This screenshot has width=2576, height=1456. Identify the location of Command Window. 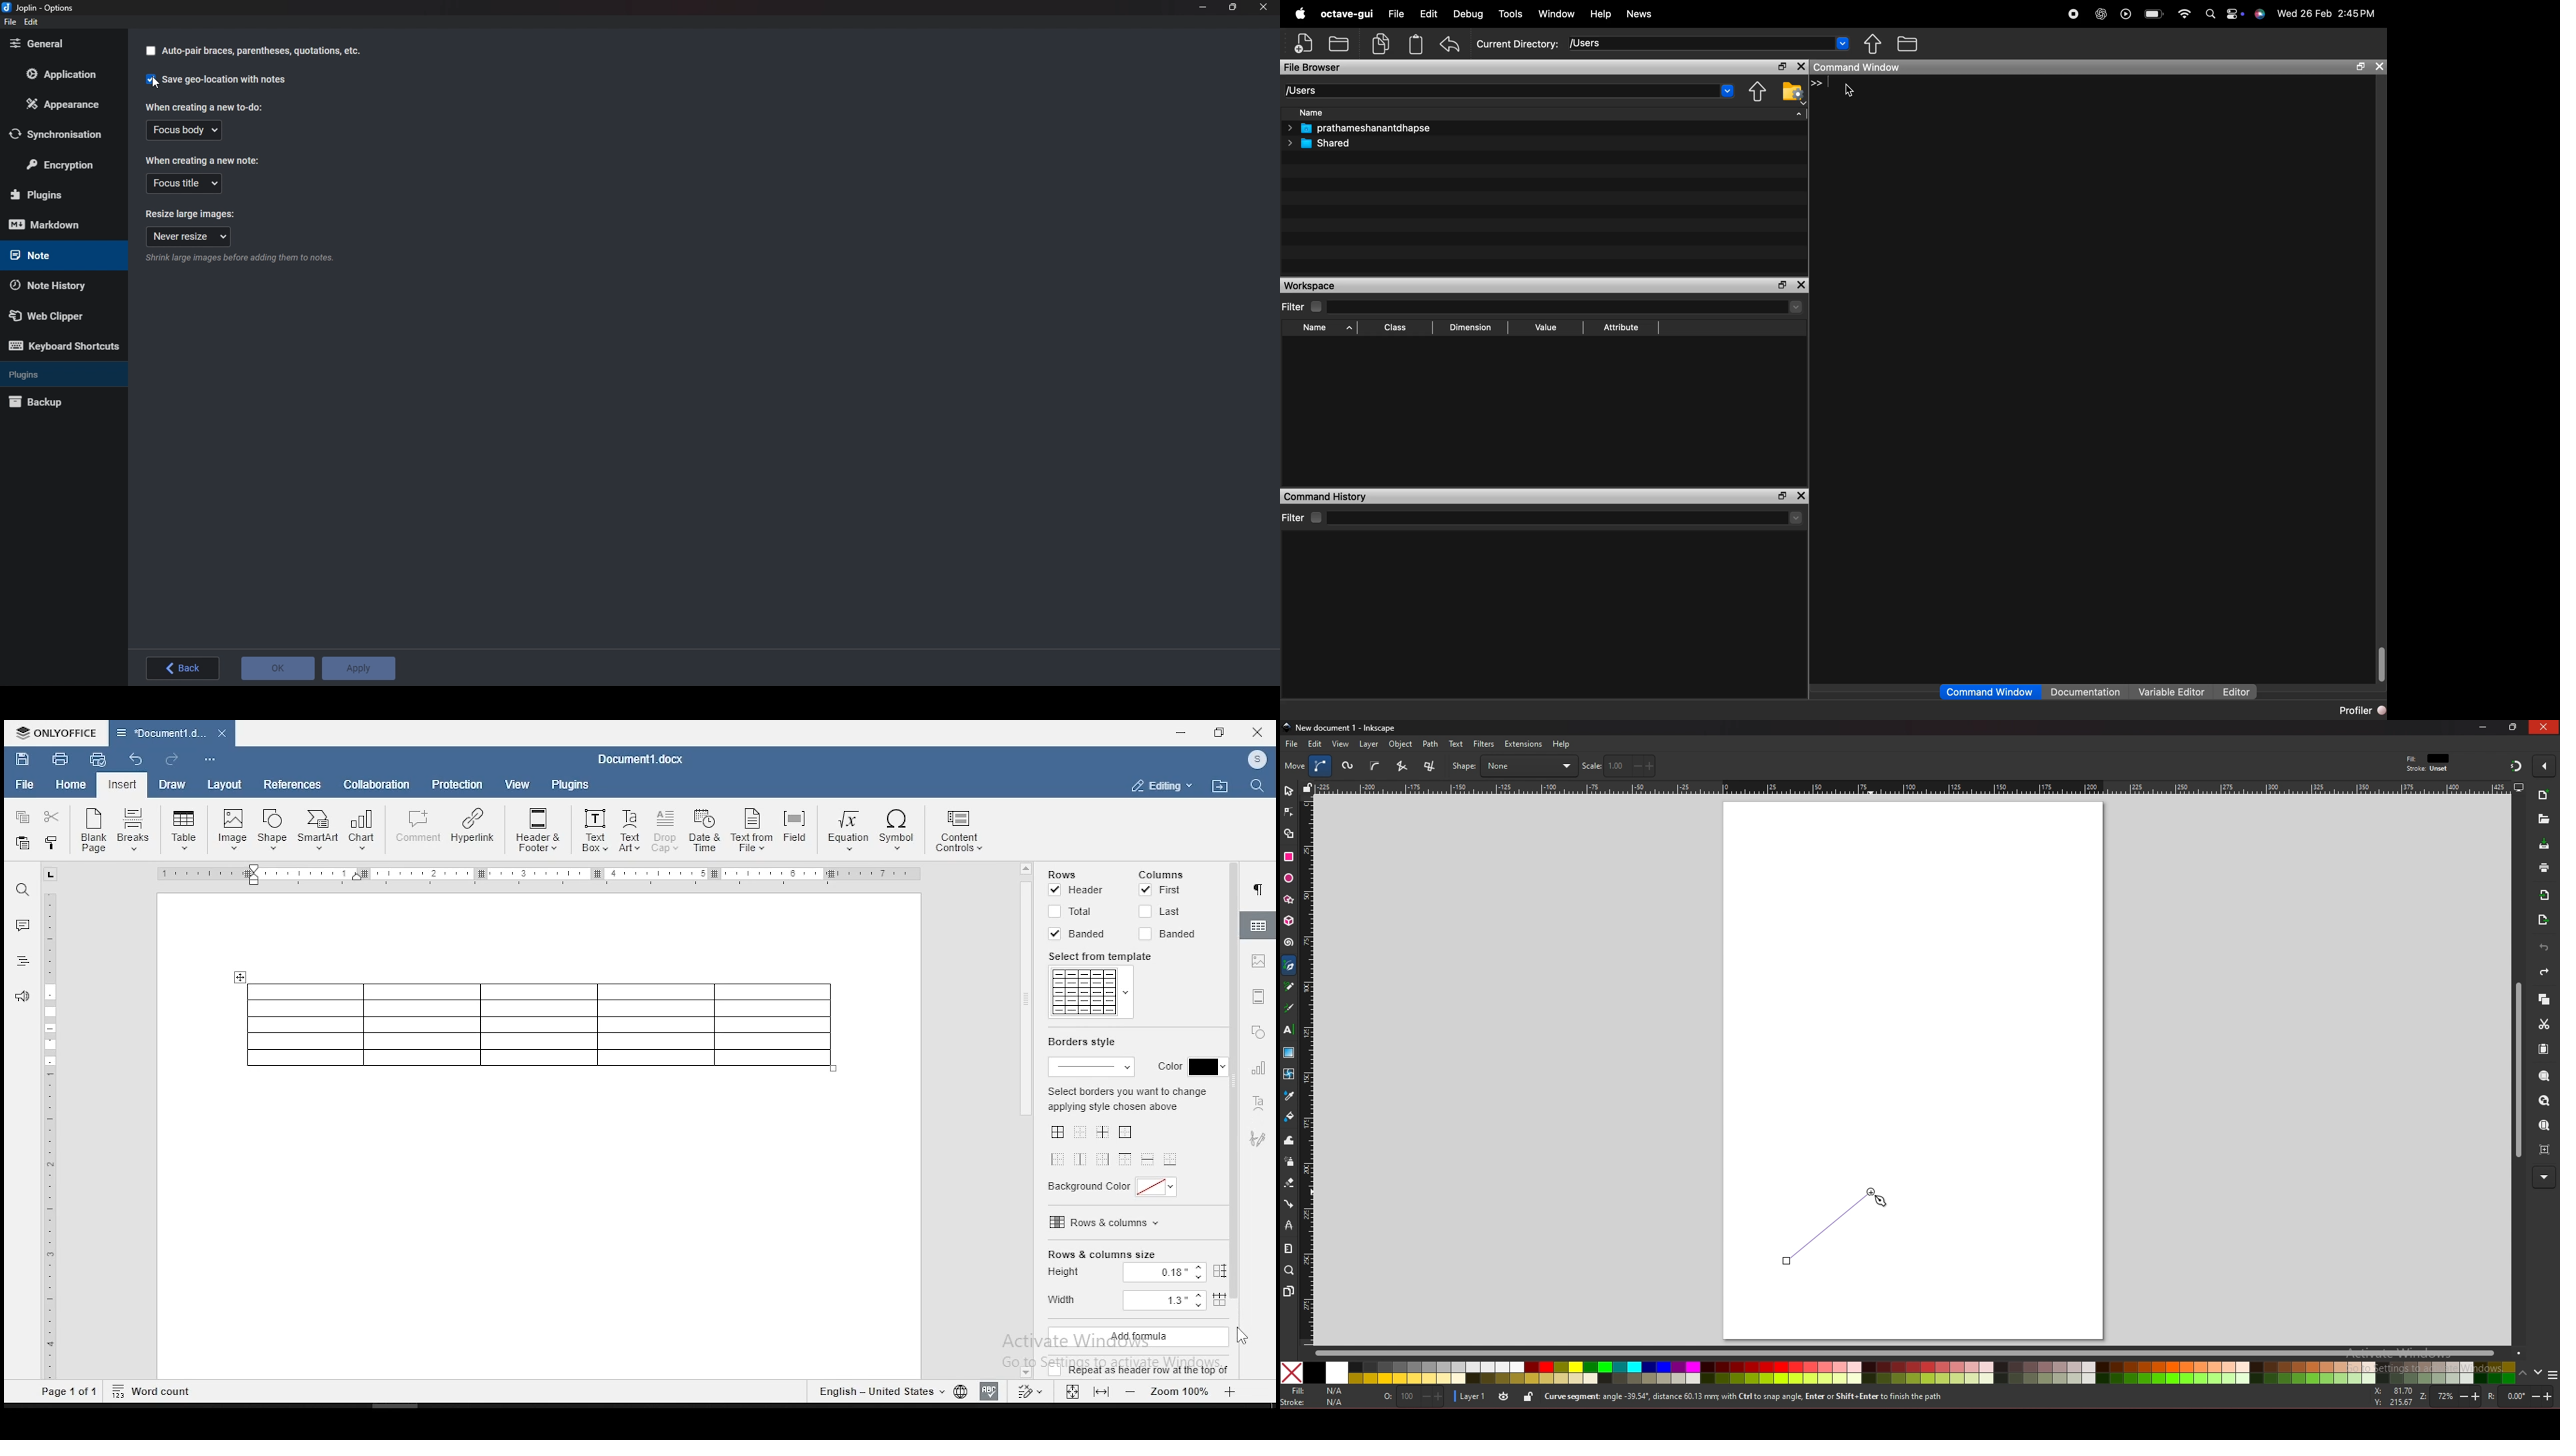
(1978, 689).